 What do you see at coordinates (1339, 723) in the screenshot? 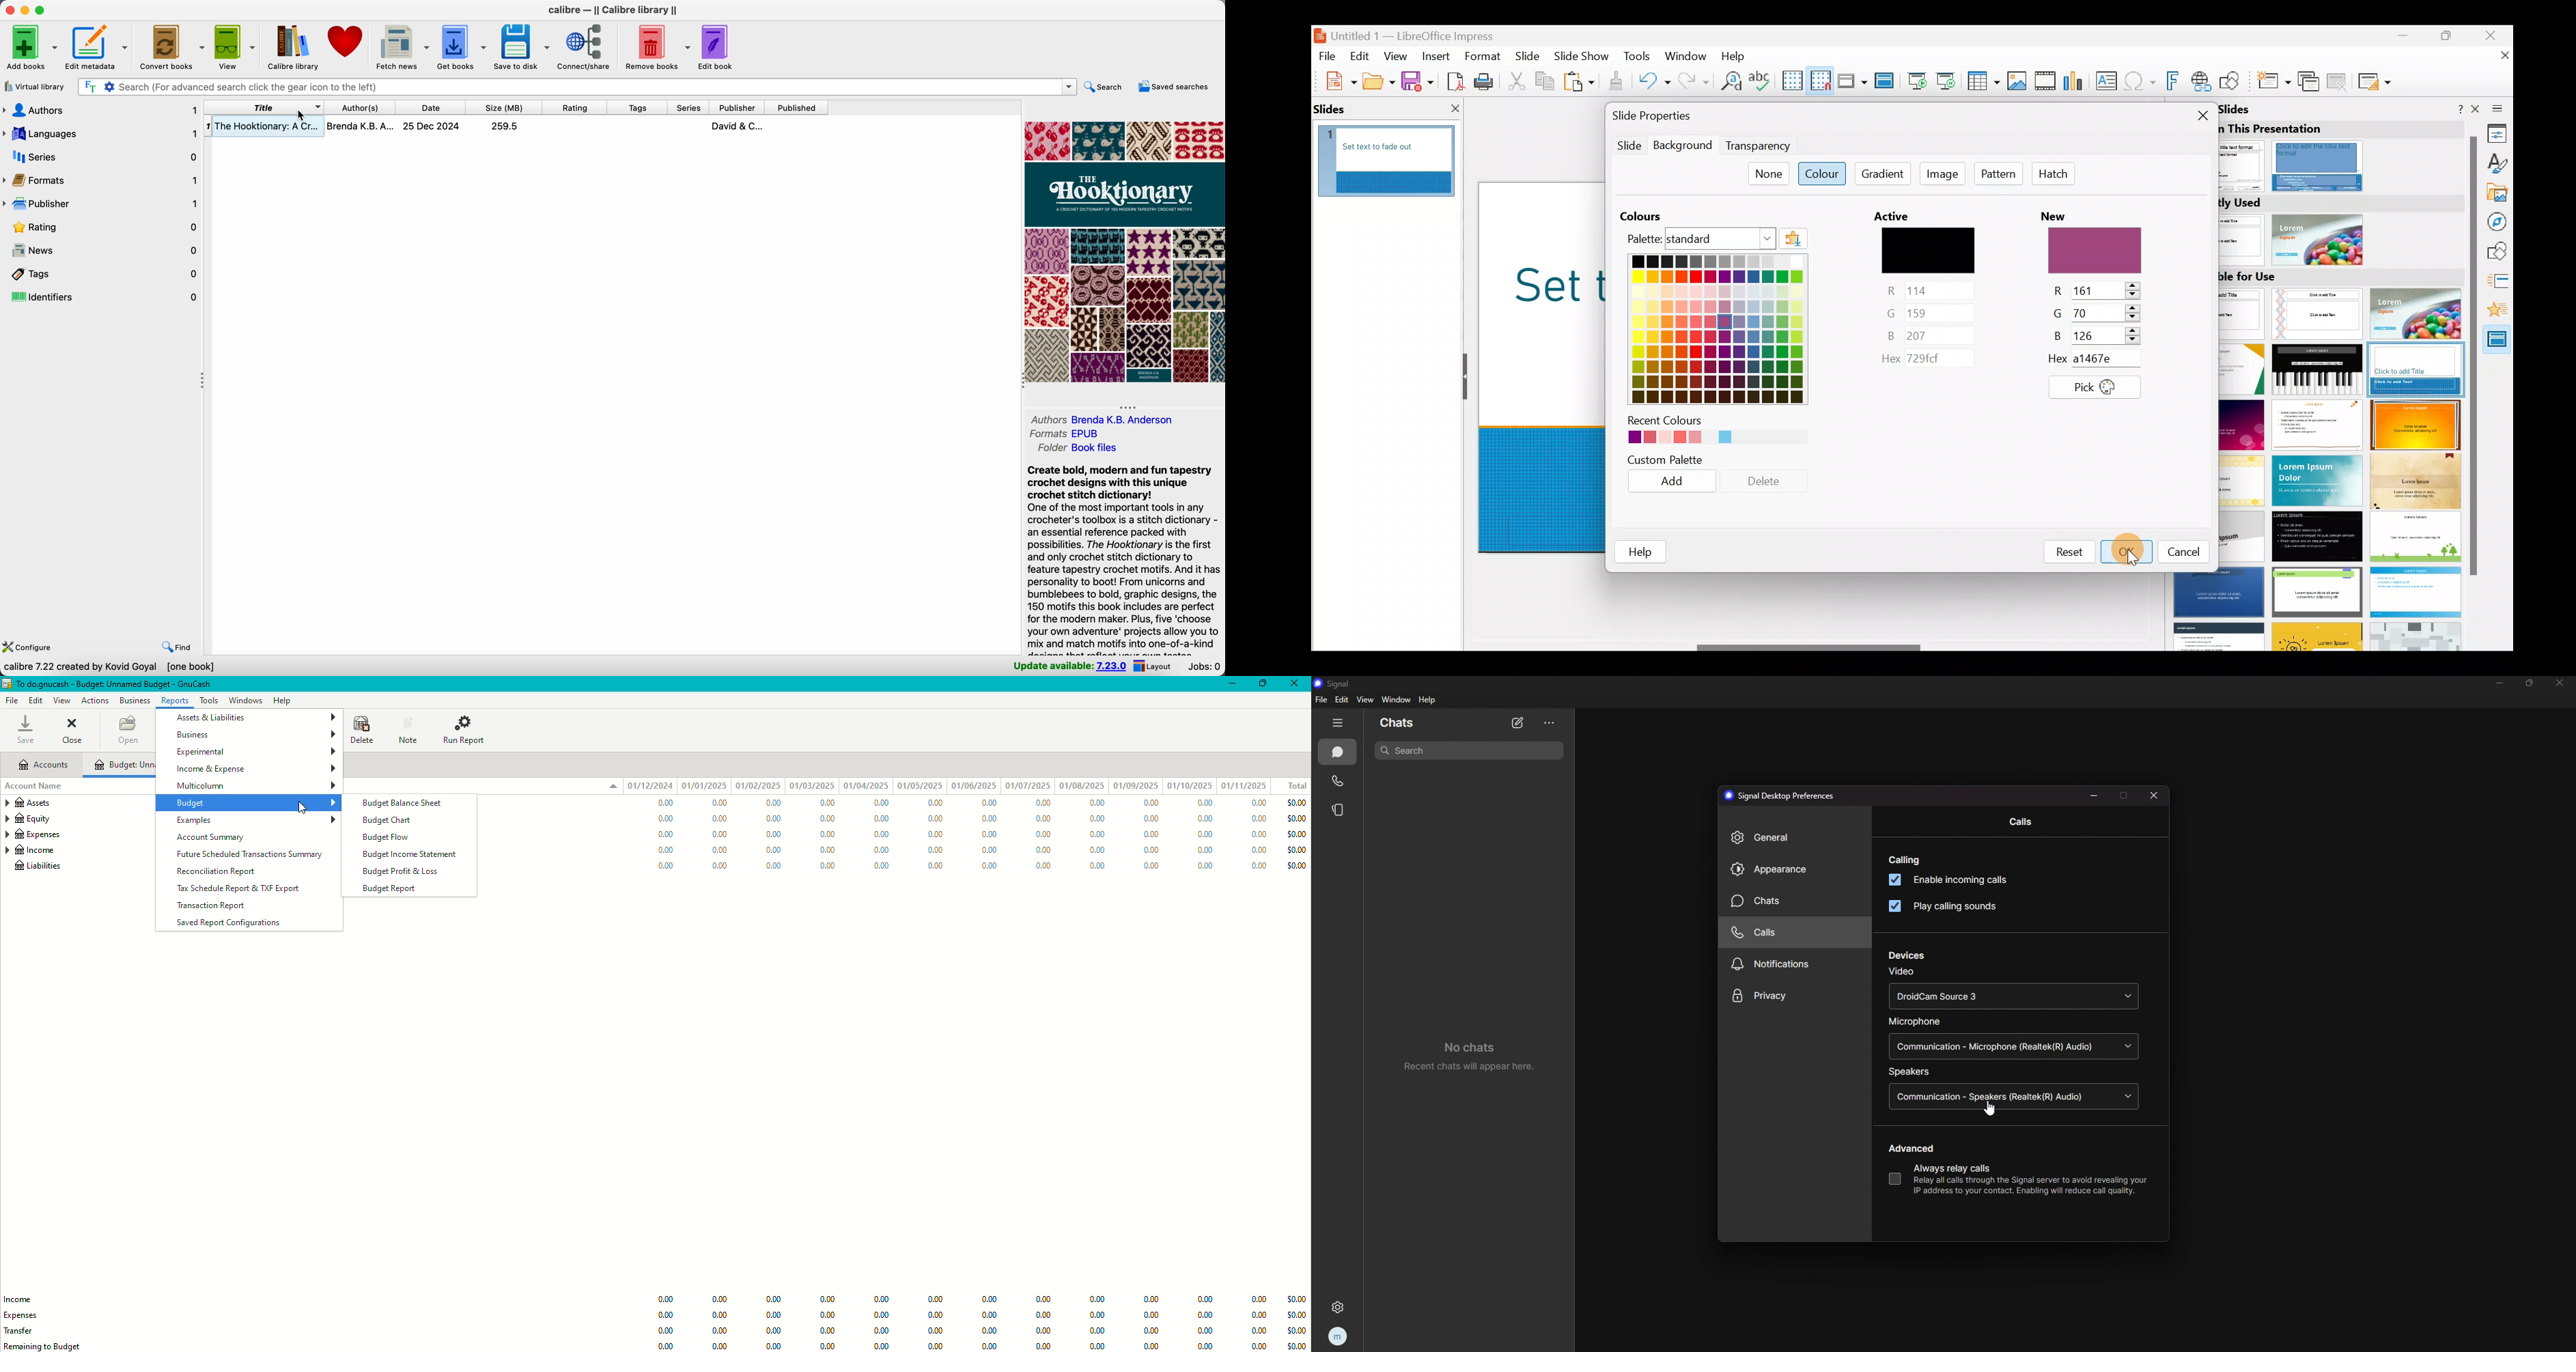
I see `hide tab` at bounding box center [1339, 723].